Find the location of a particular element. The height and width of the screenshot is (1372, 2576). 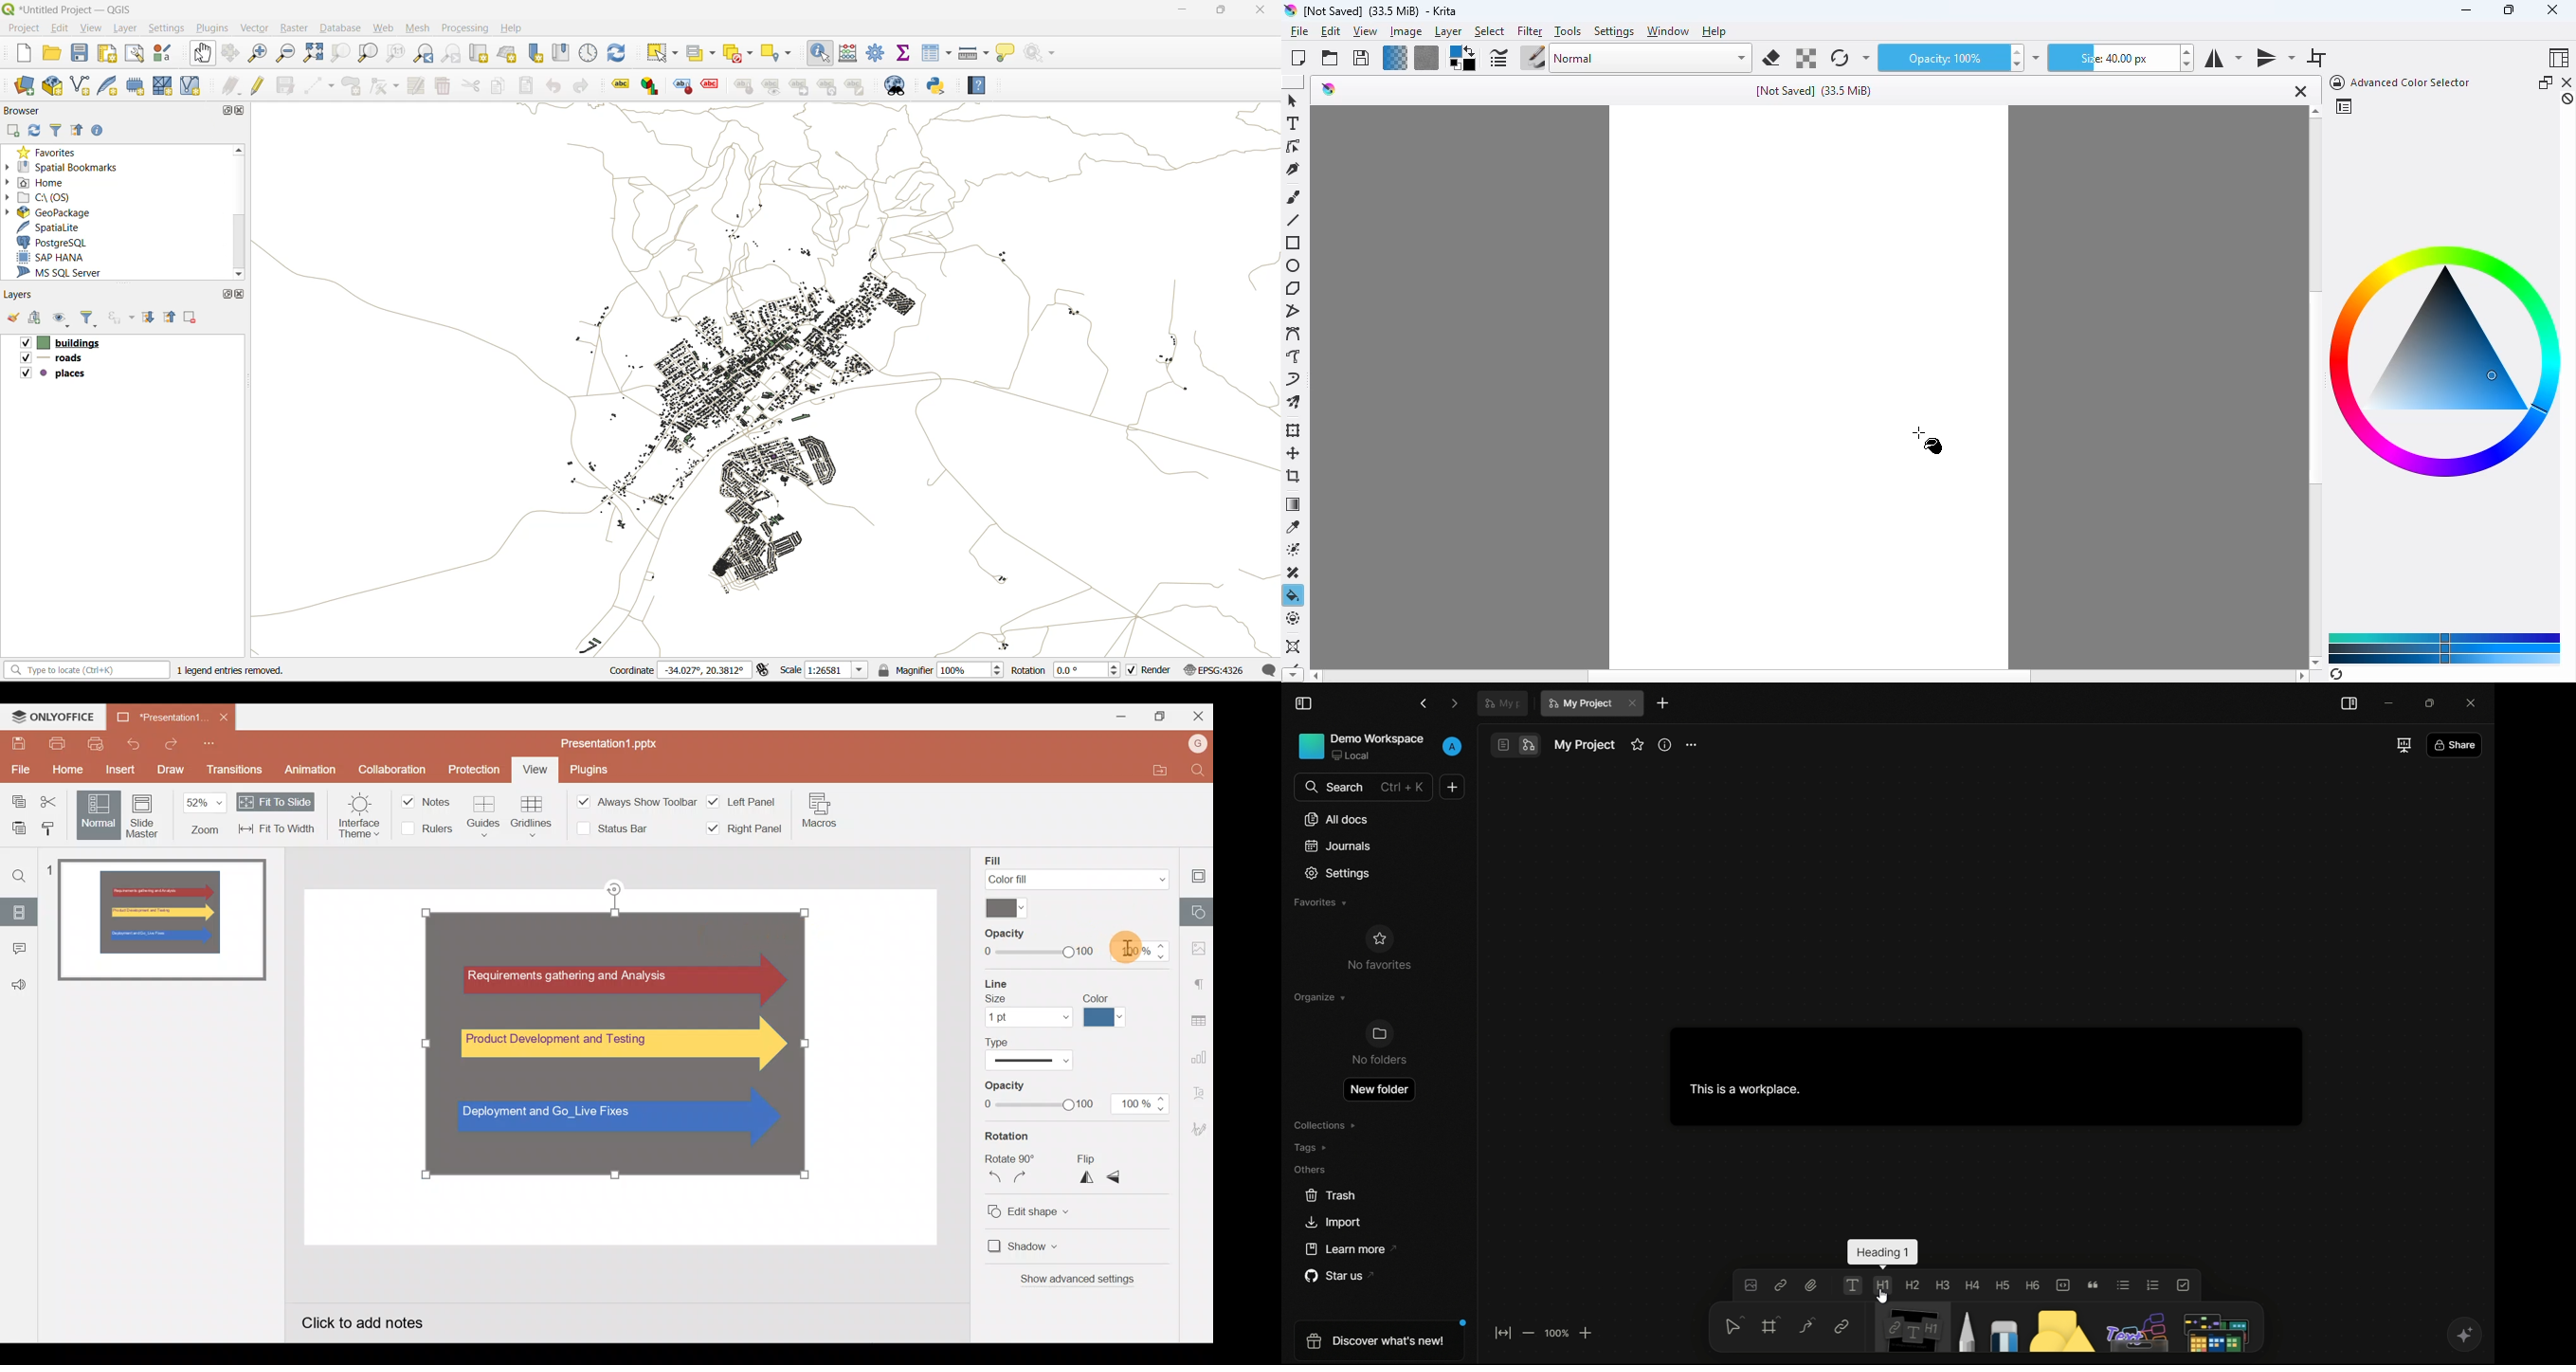

size is located at coordinates (2111, 58).